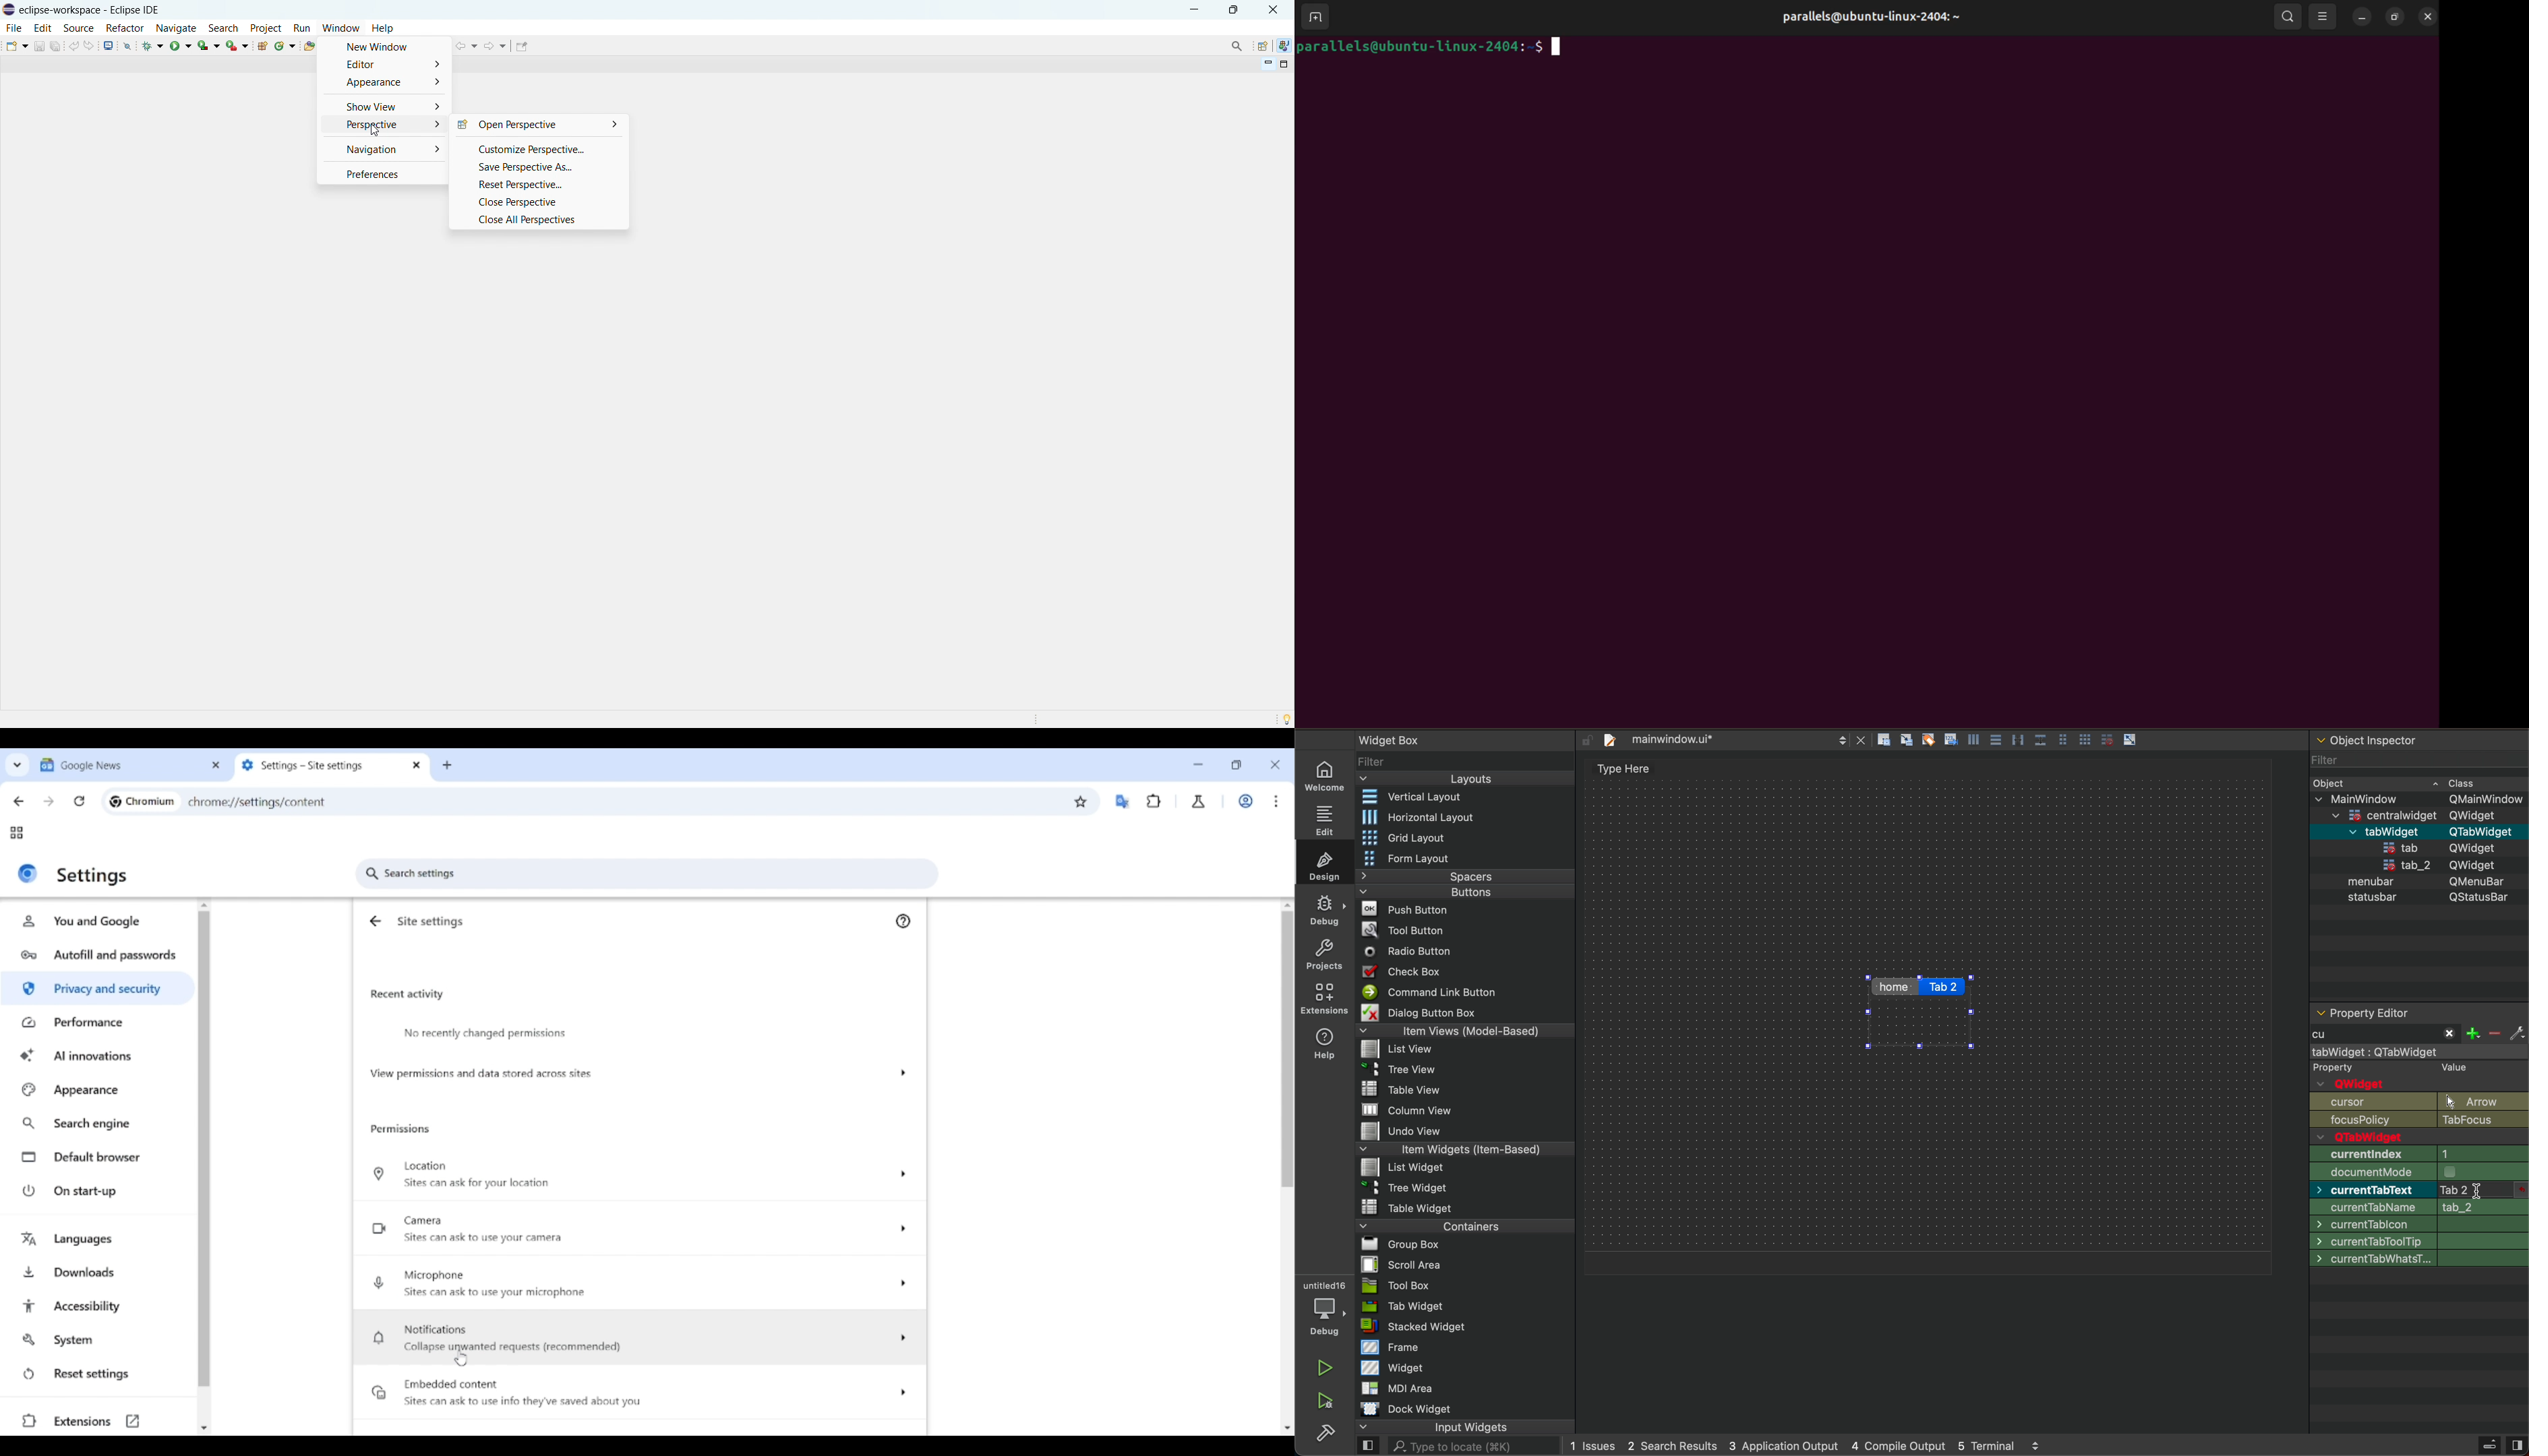  What do you see at coordinates (640, 1339) in the screenshot?
I see `Notification options` at bounding box center [640, 1339].